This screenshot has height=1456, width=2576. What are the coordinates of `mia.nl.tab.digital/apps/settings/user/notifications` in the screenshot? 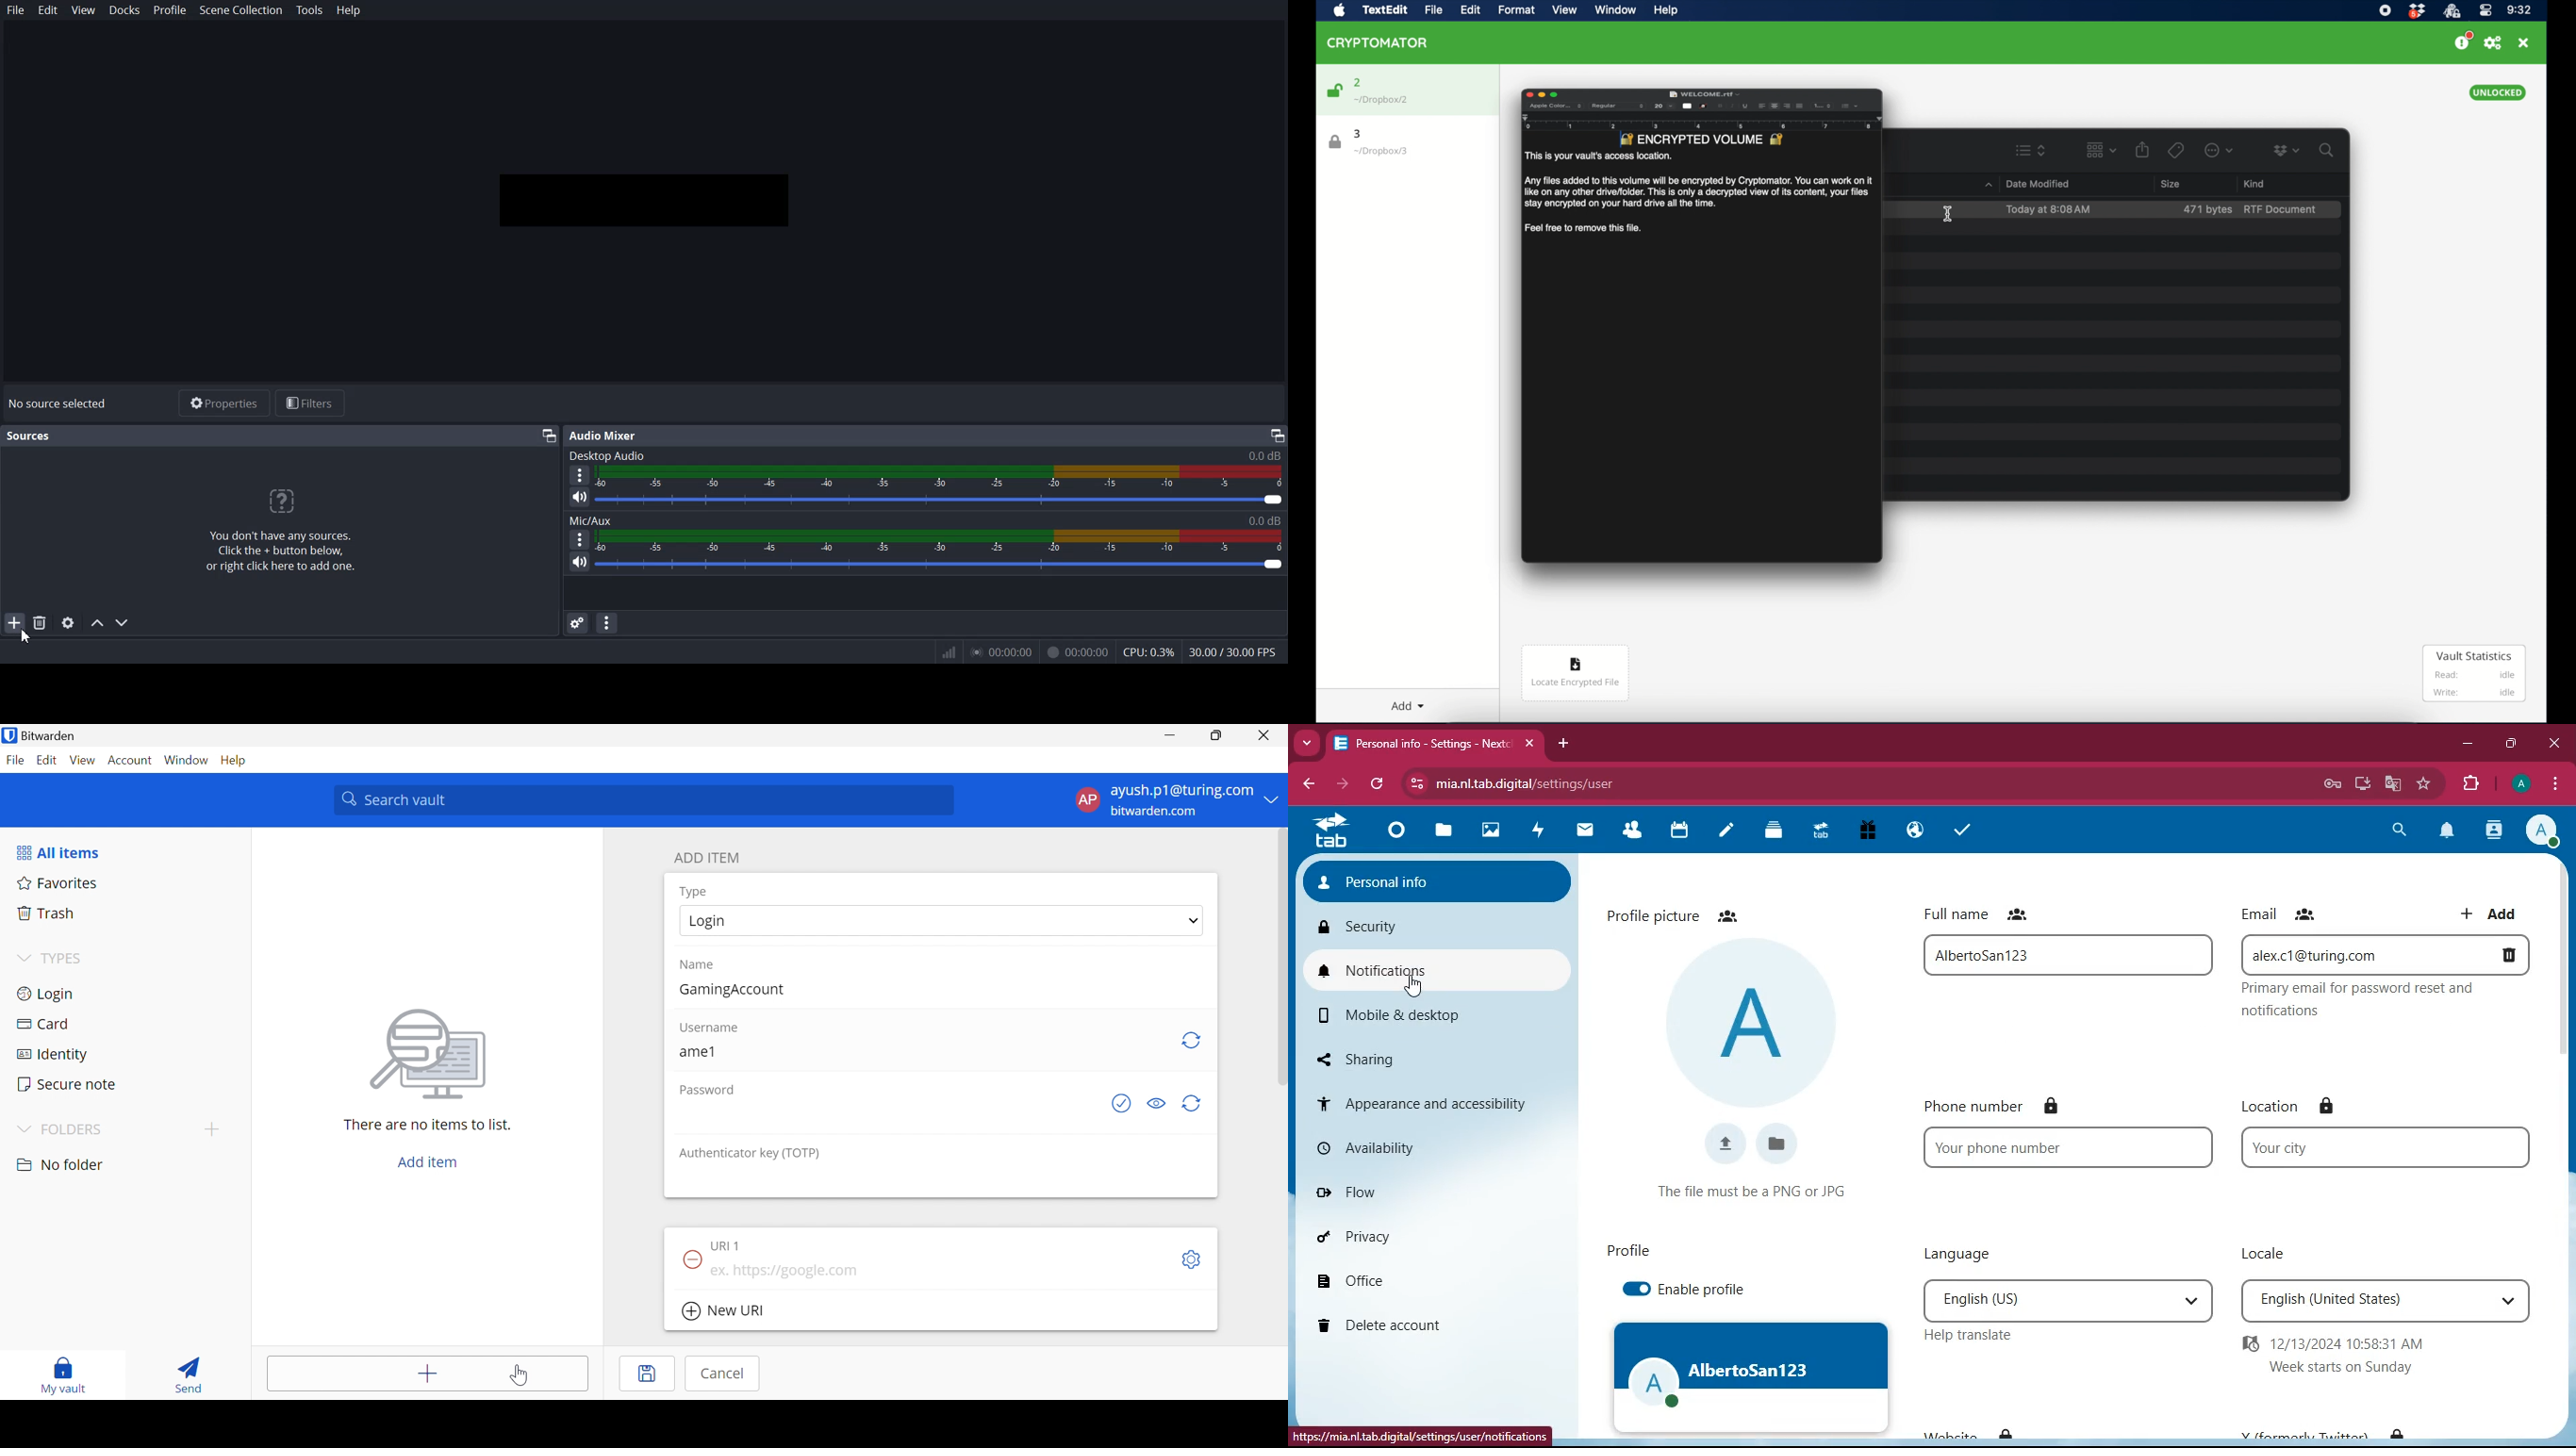 It's located at (1419, 1435).